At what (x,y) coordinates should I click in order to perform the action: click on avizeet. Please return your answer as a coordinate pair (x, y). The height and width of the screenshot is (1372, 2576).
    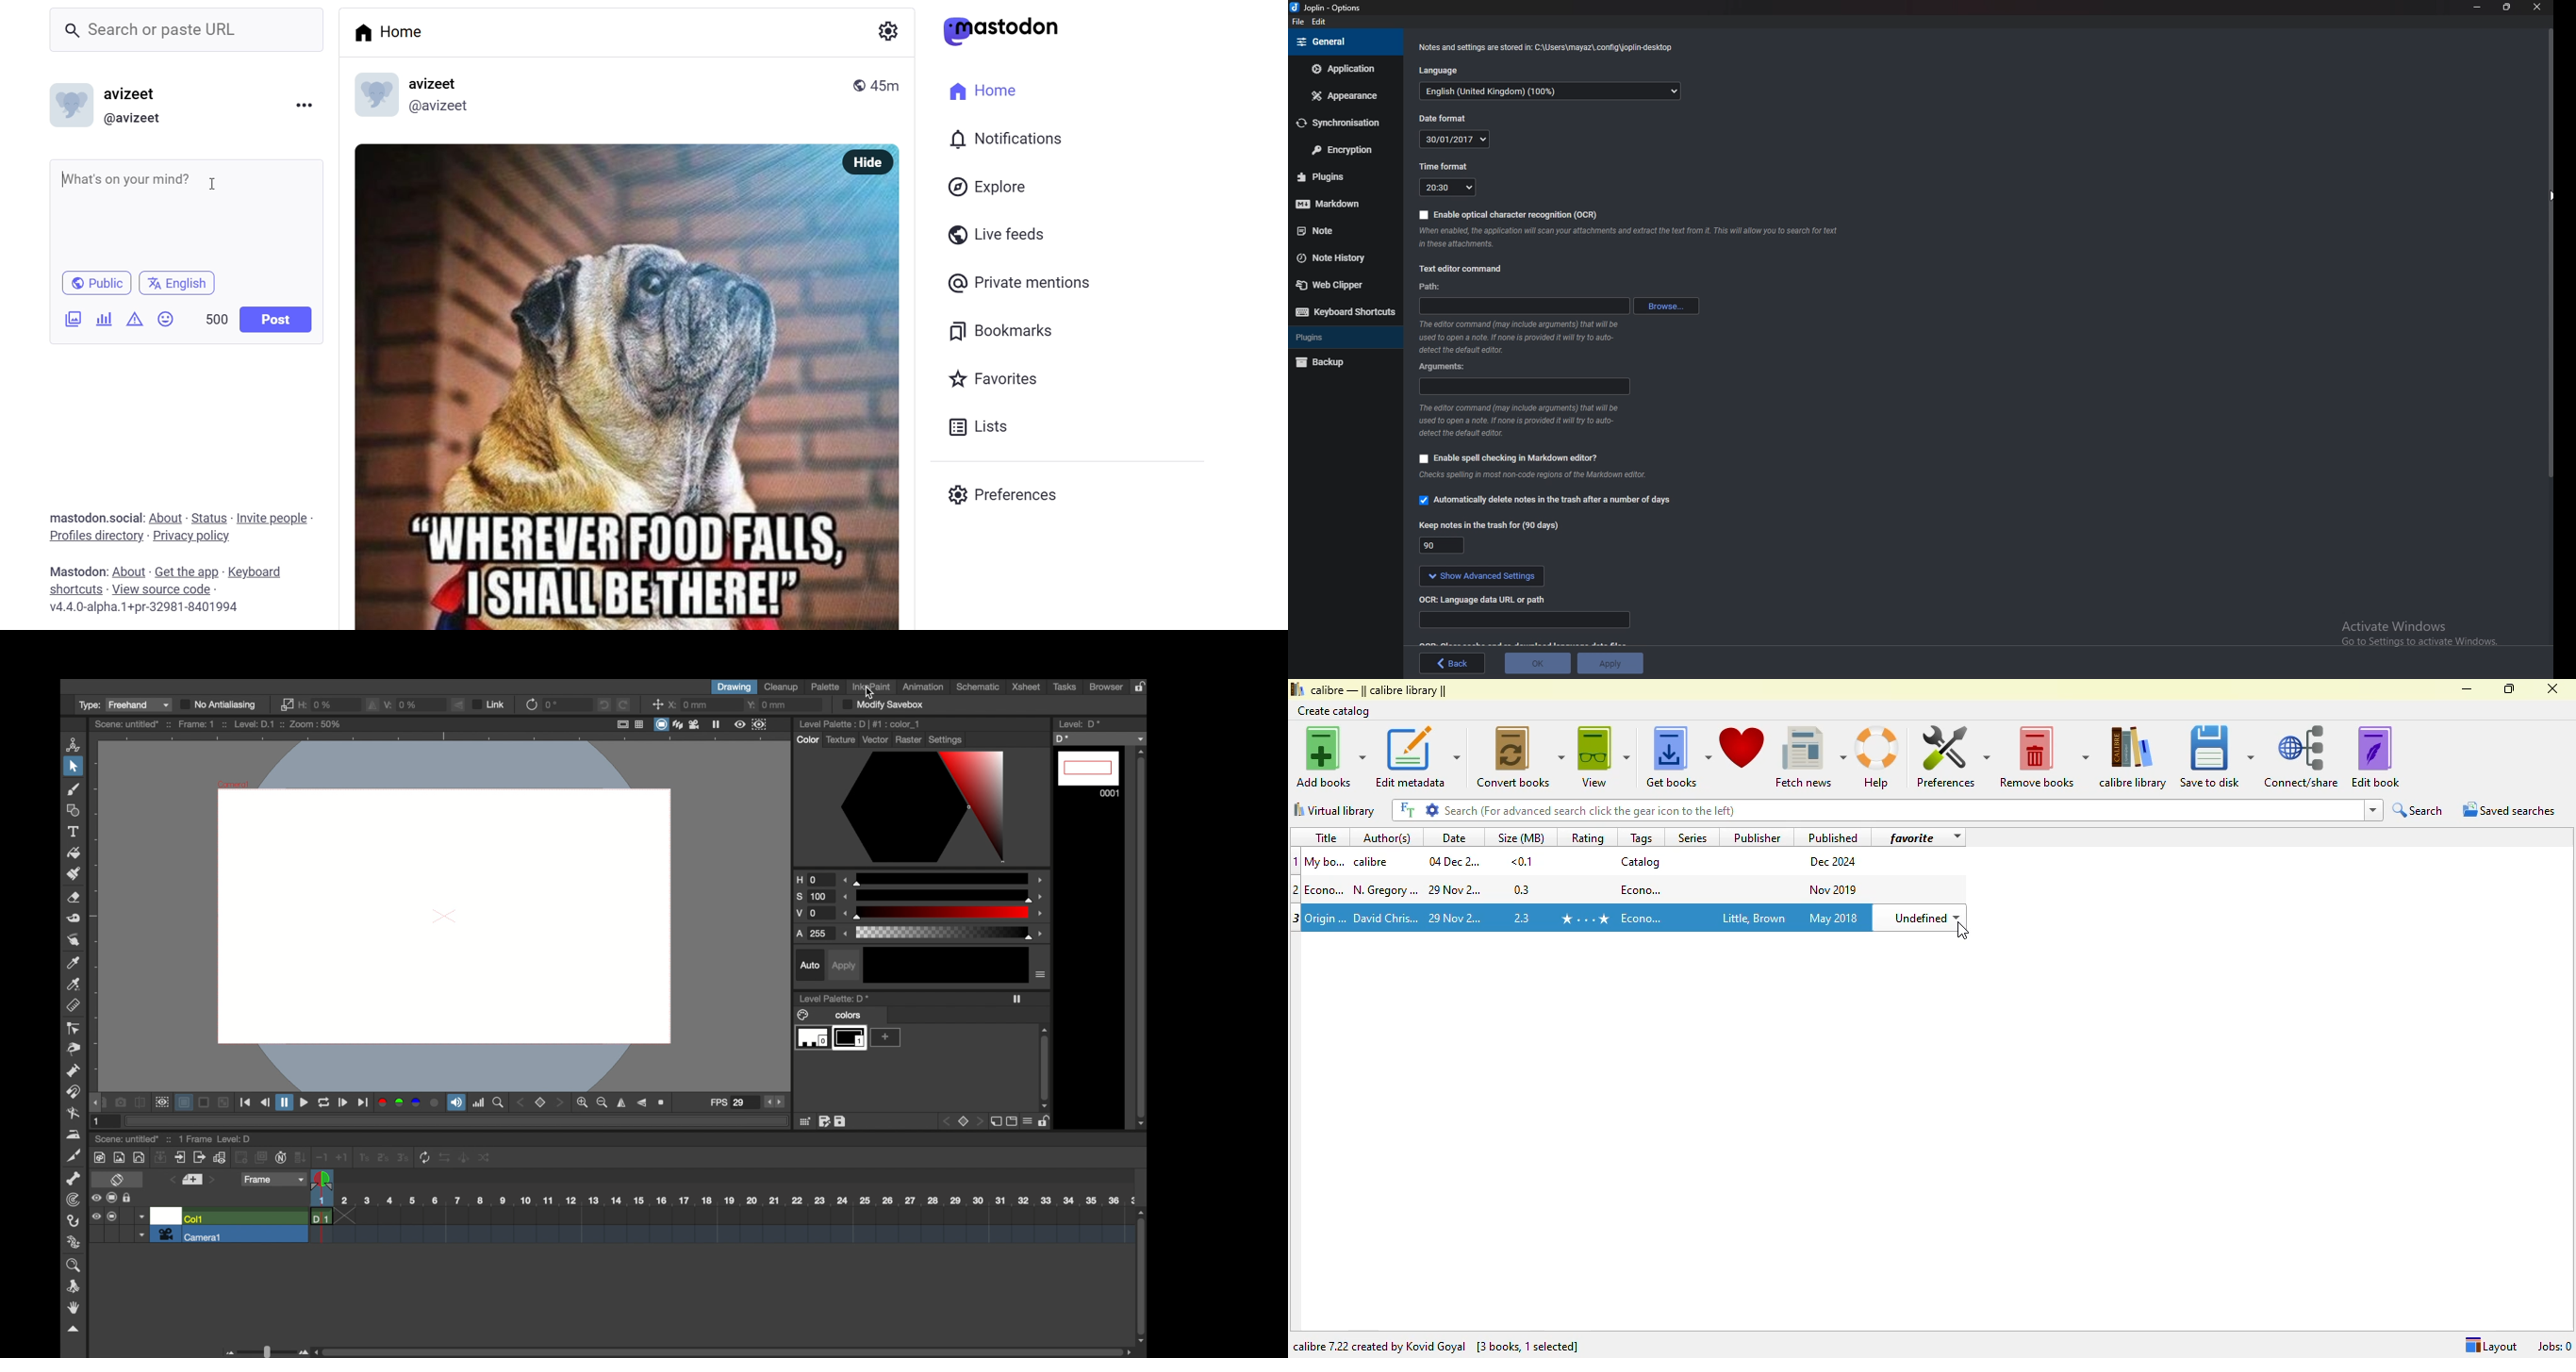
    Looking at the image, I should click on (151, 96).